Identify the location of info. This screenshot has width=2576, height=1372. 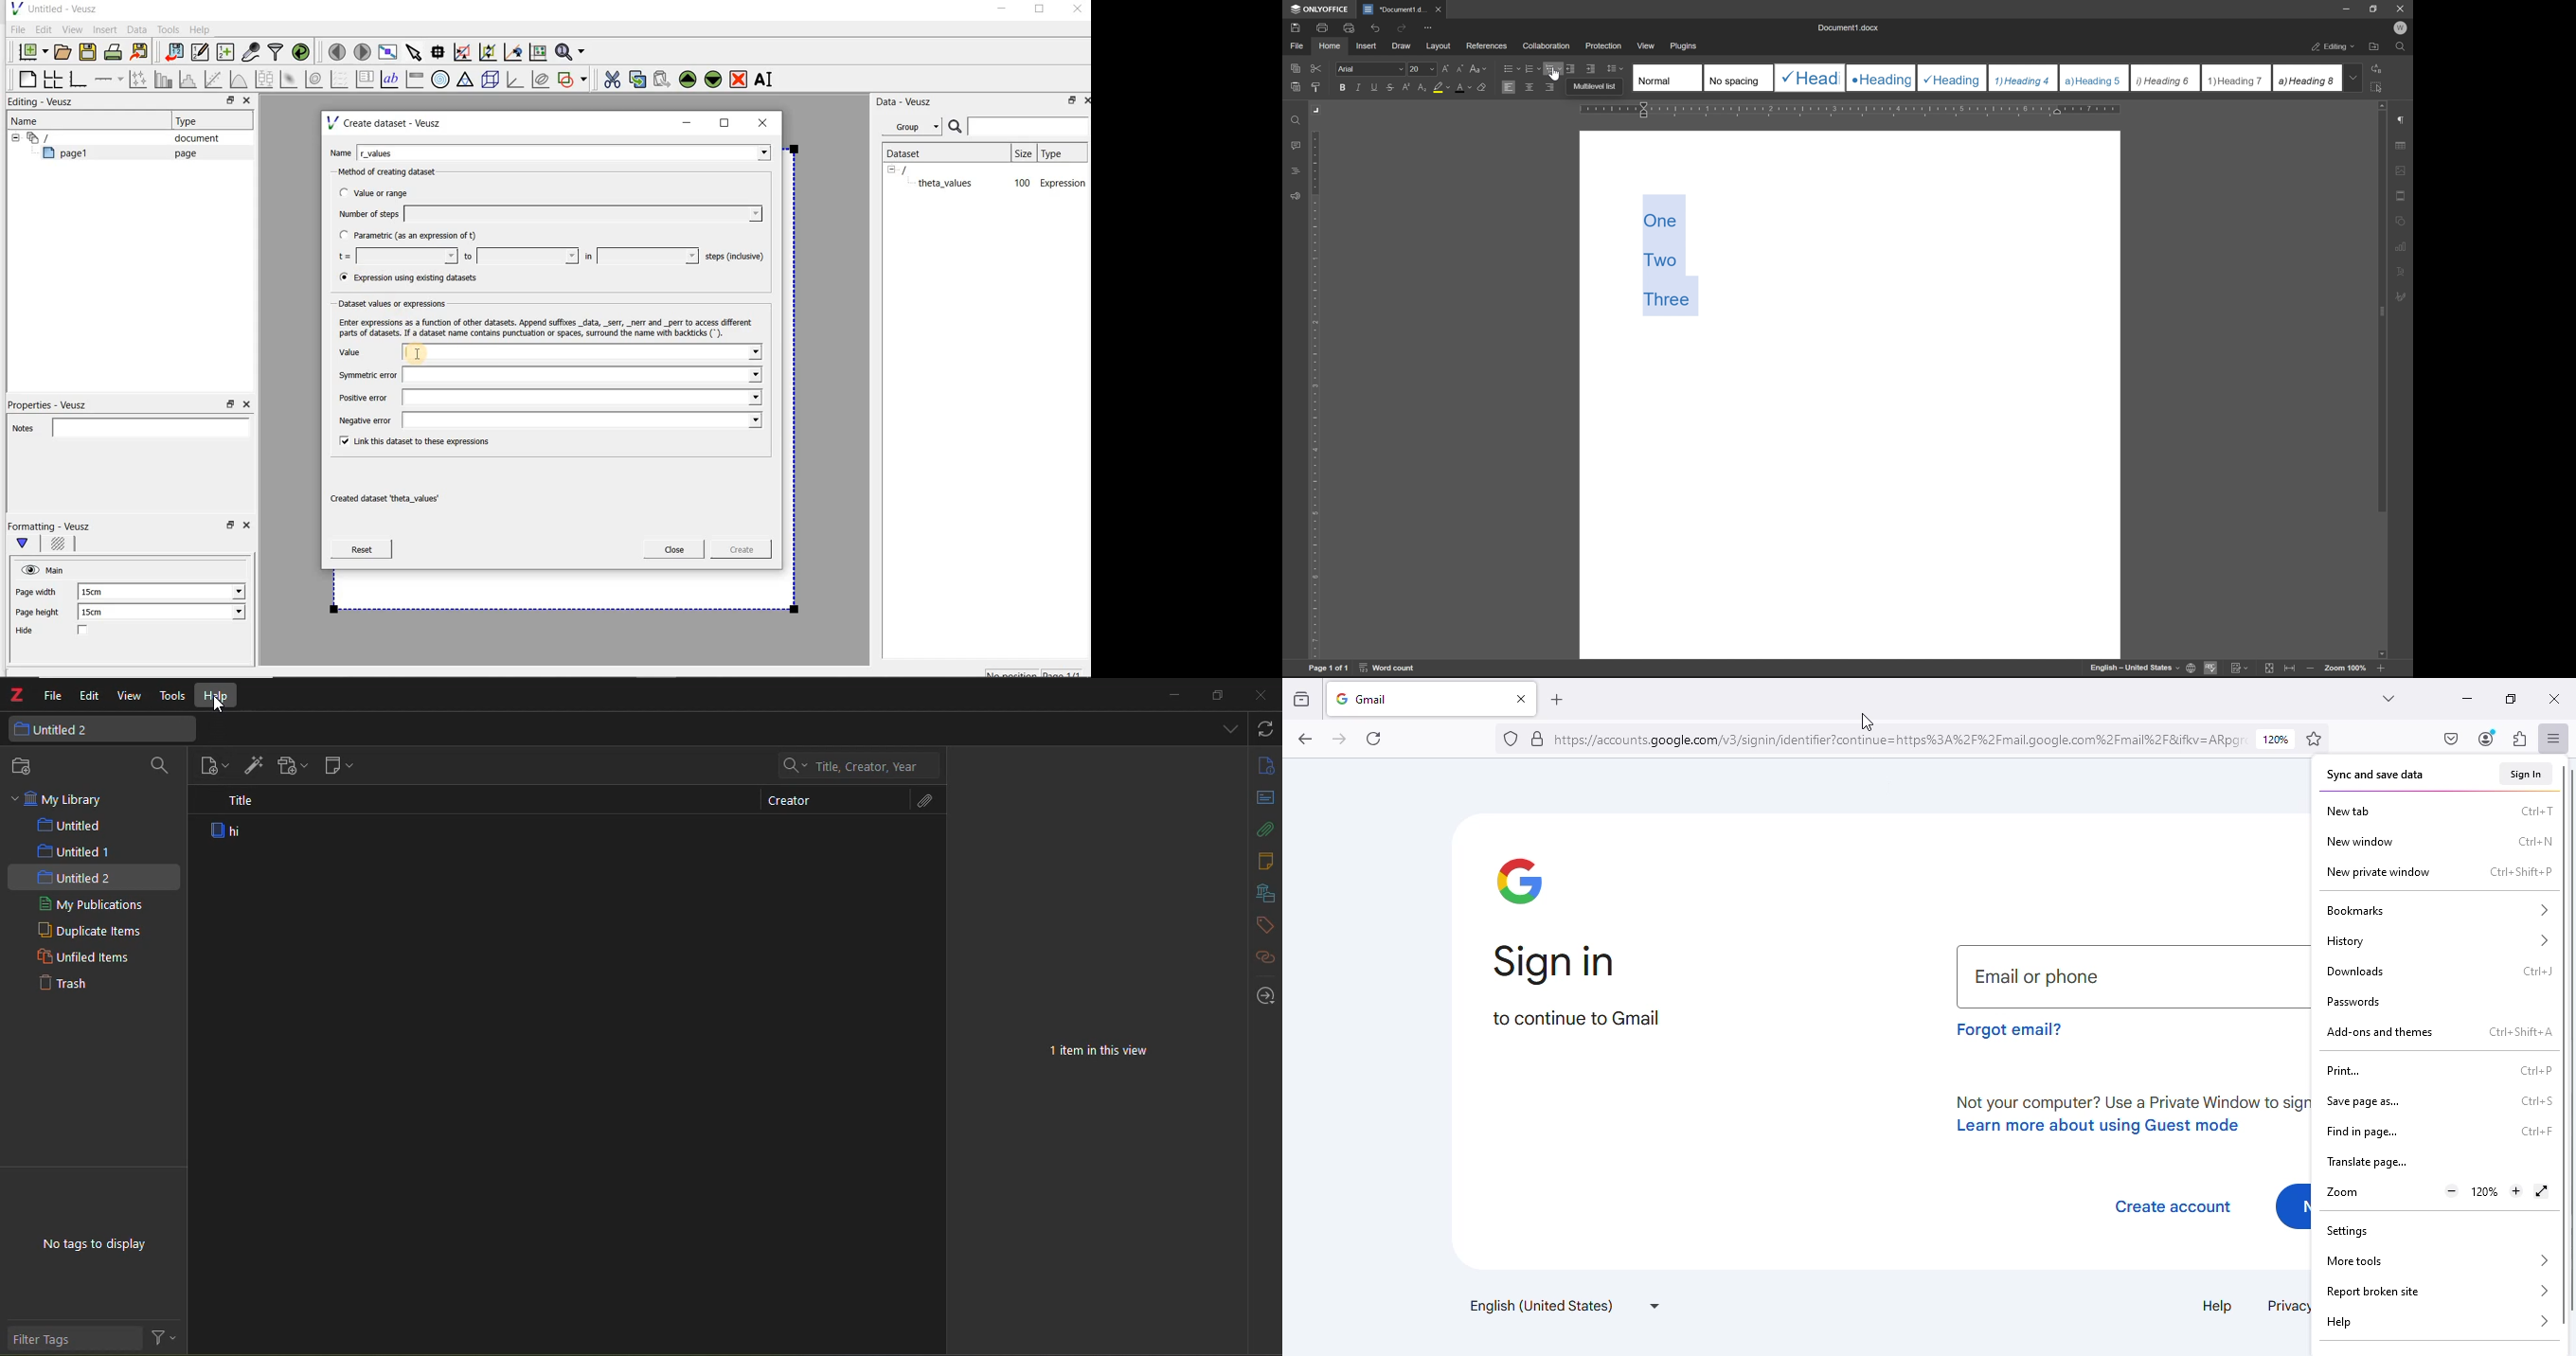
(1266, 765).